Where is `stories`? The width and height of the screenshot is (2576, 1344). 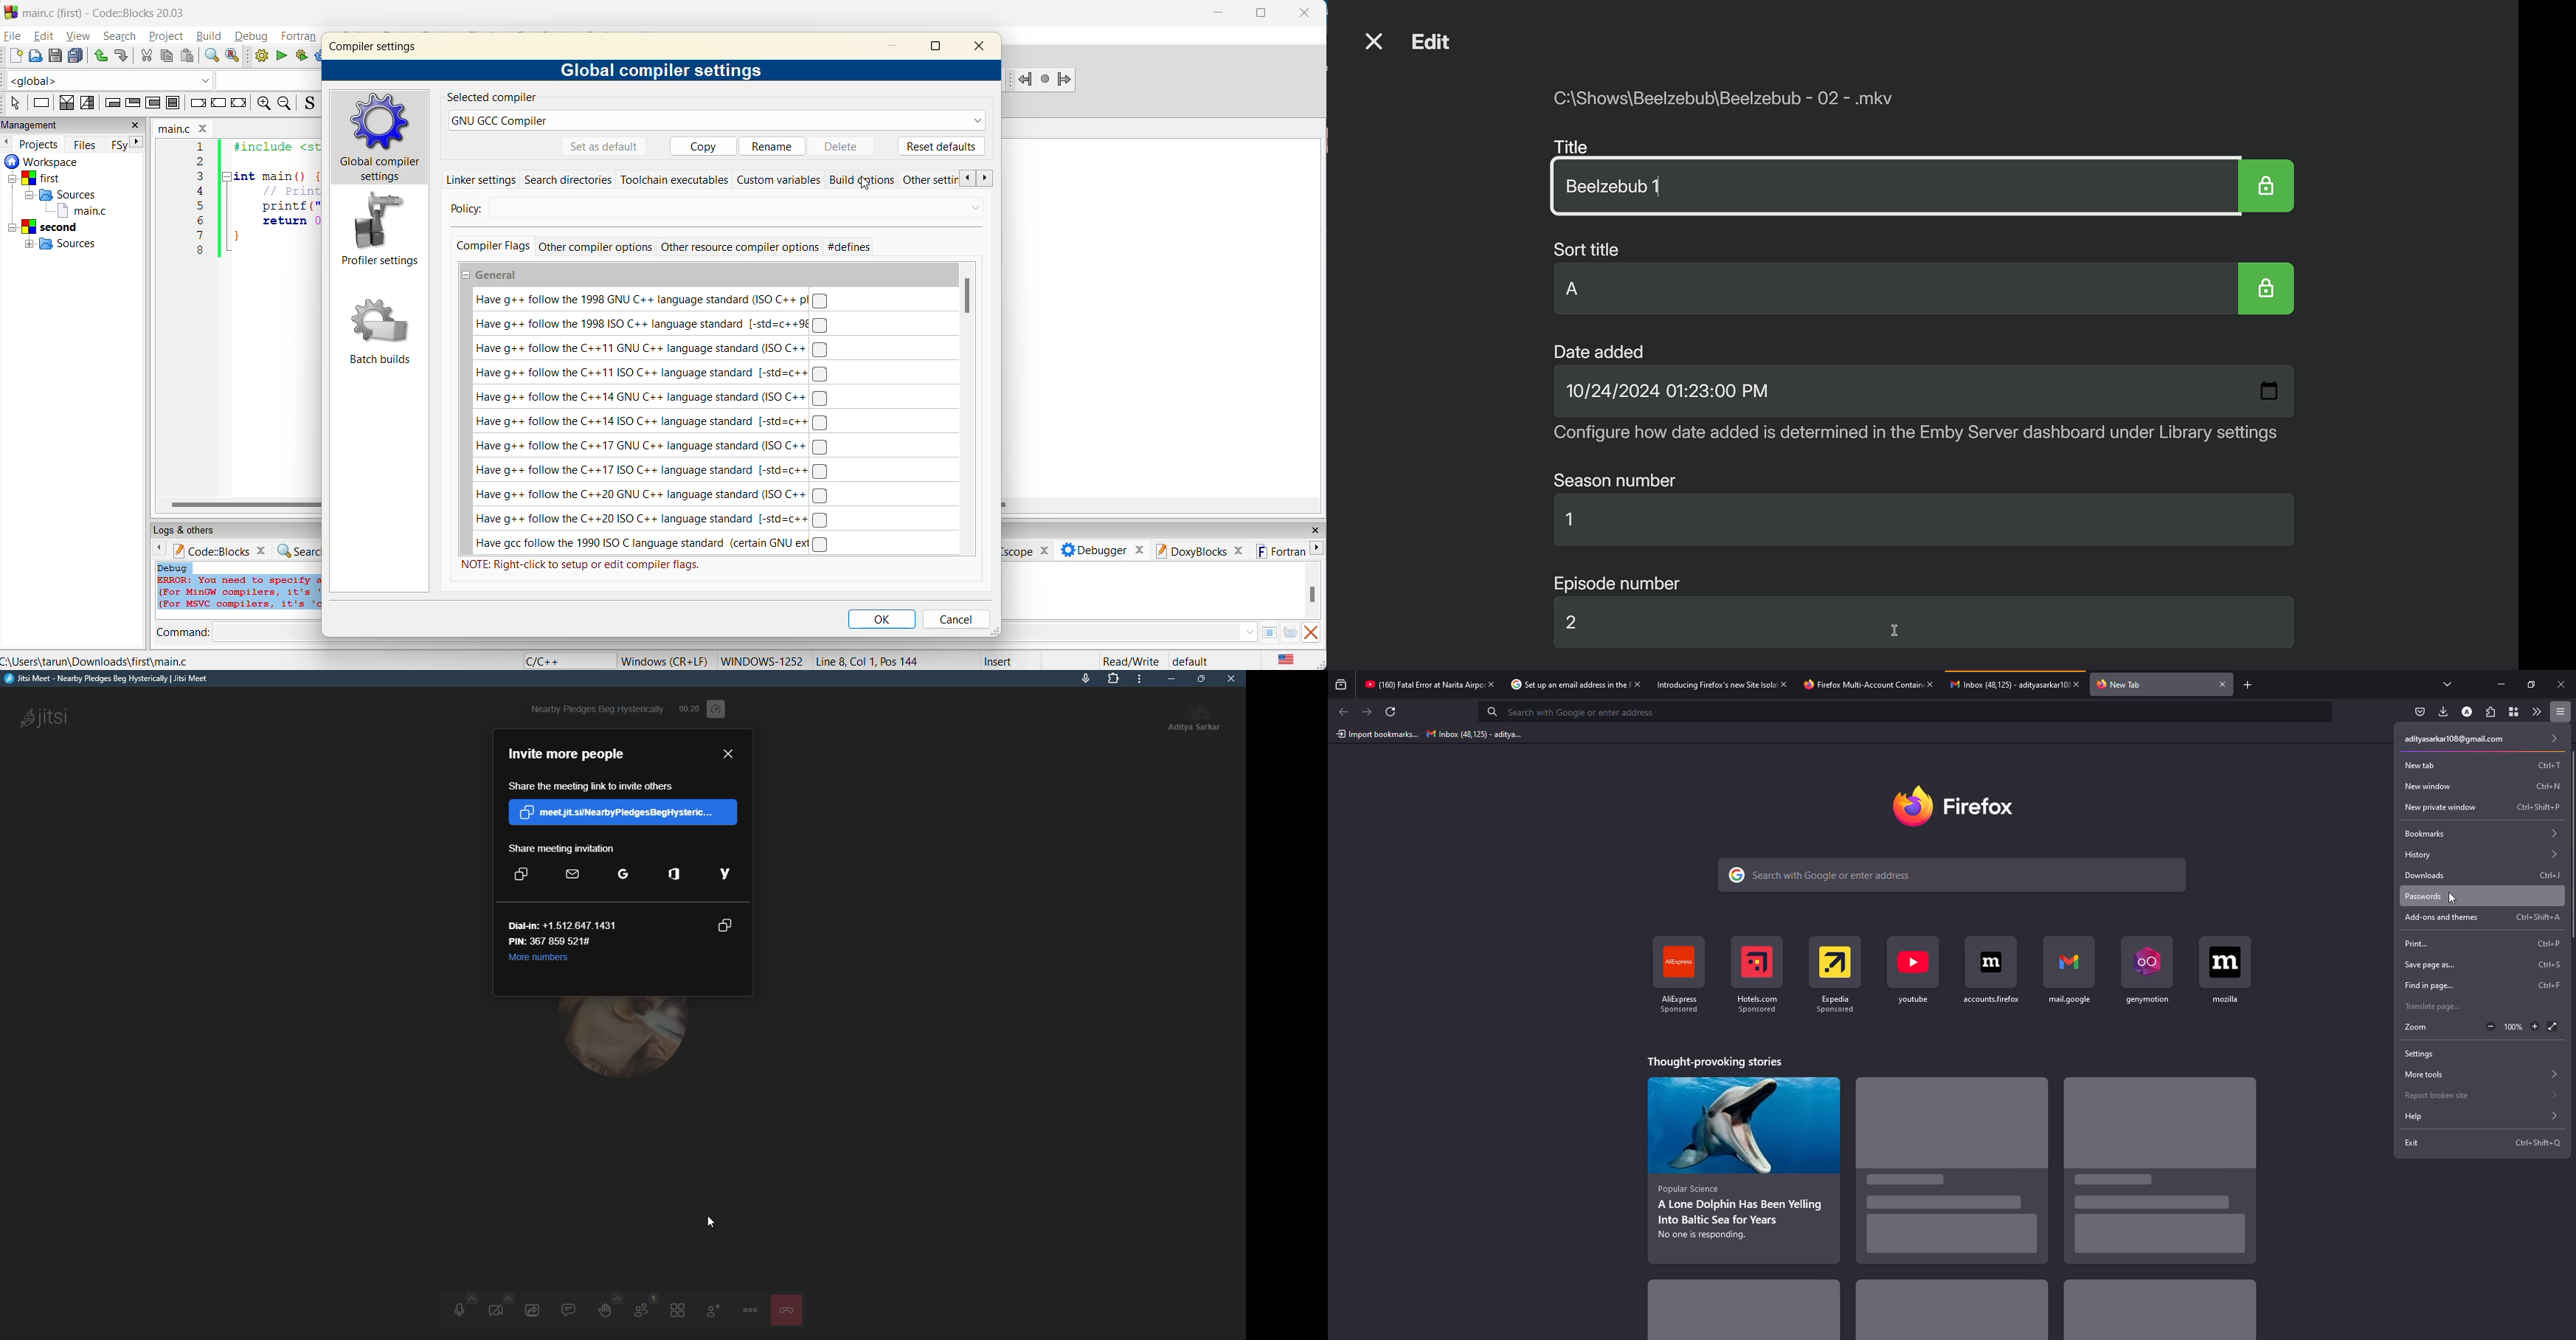
stories is located at coordinates (2156, 1317).